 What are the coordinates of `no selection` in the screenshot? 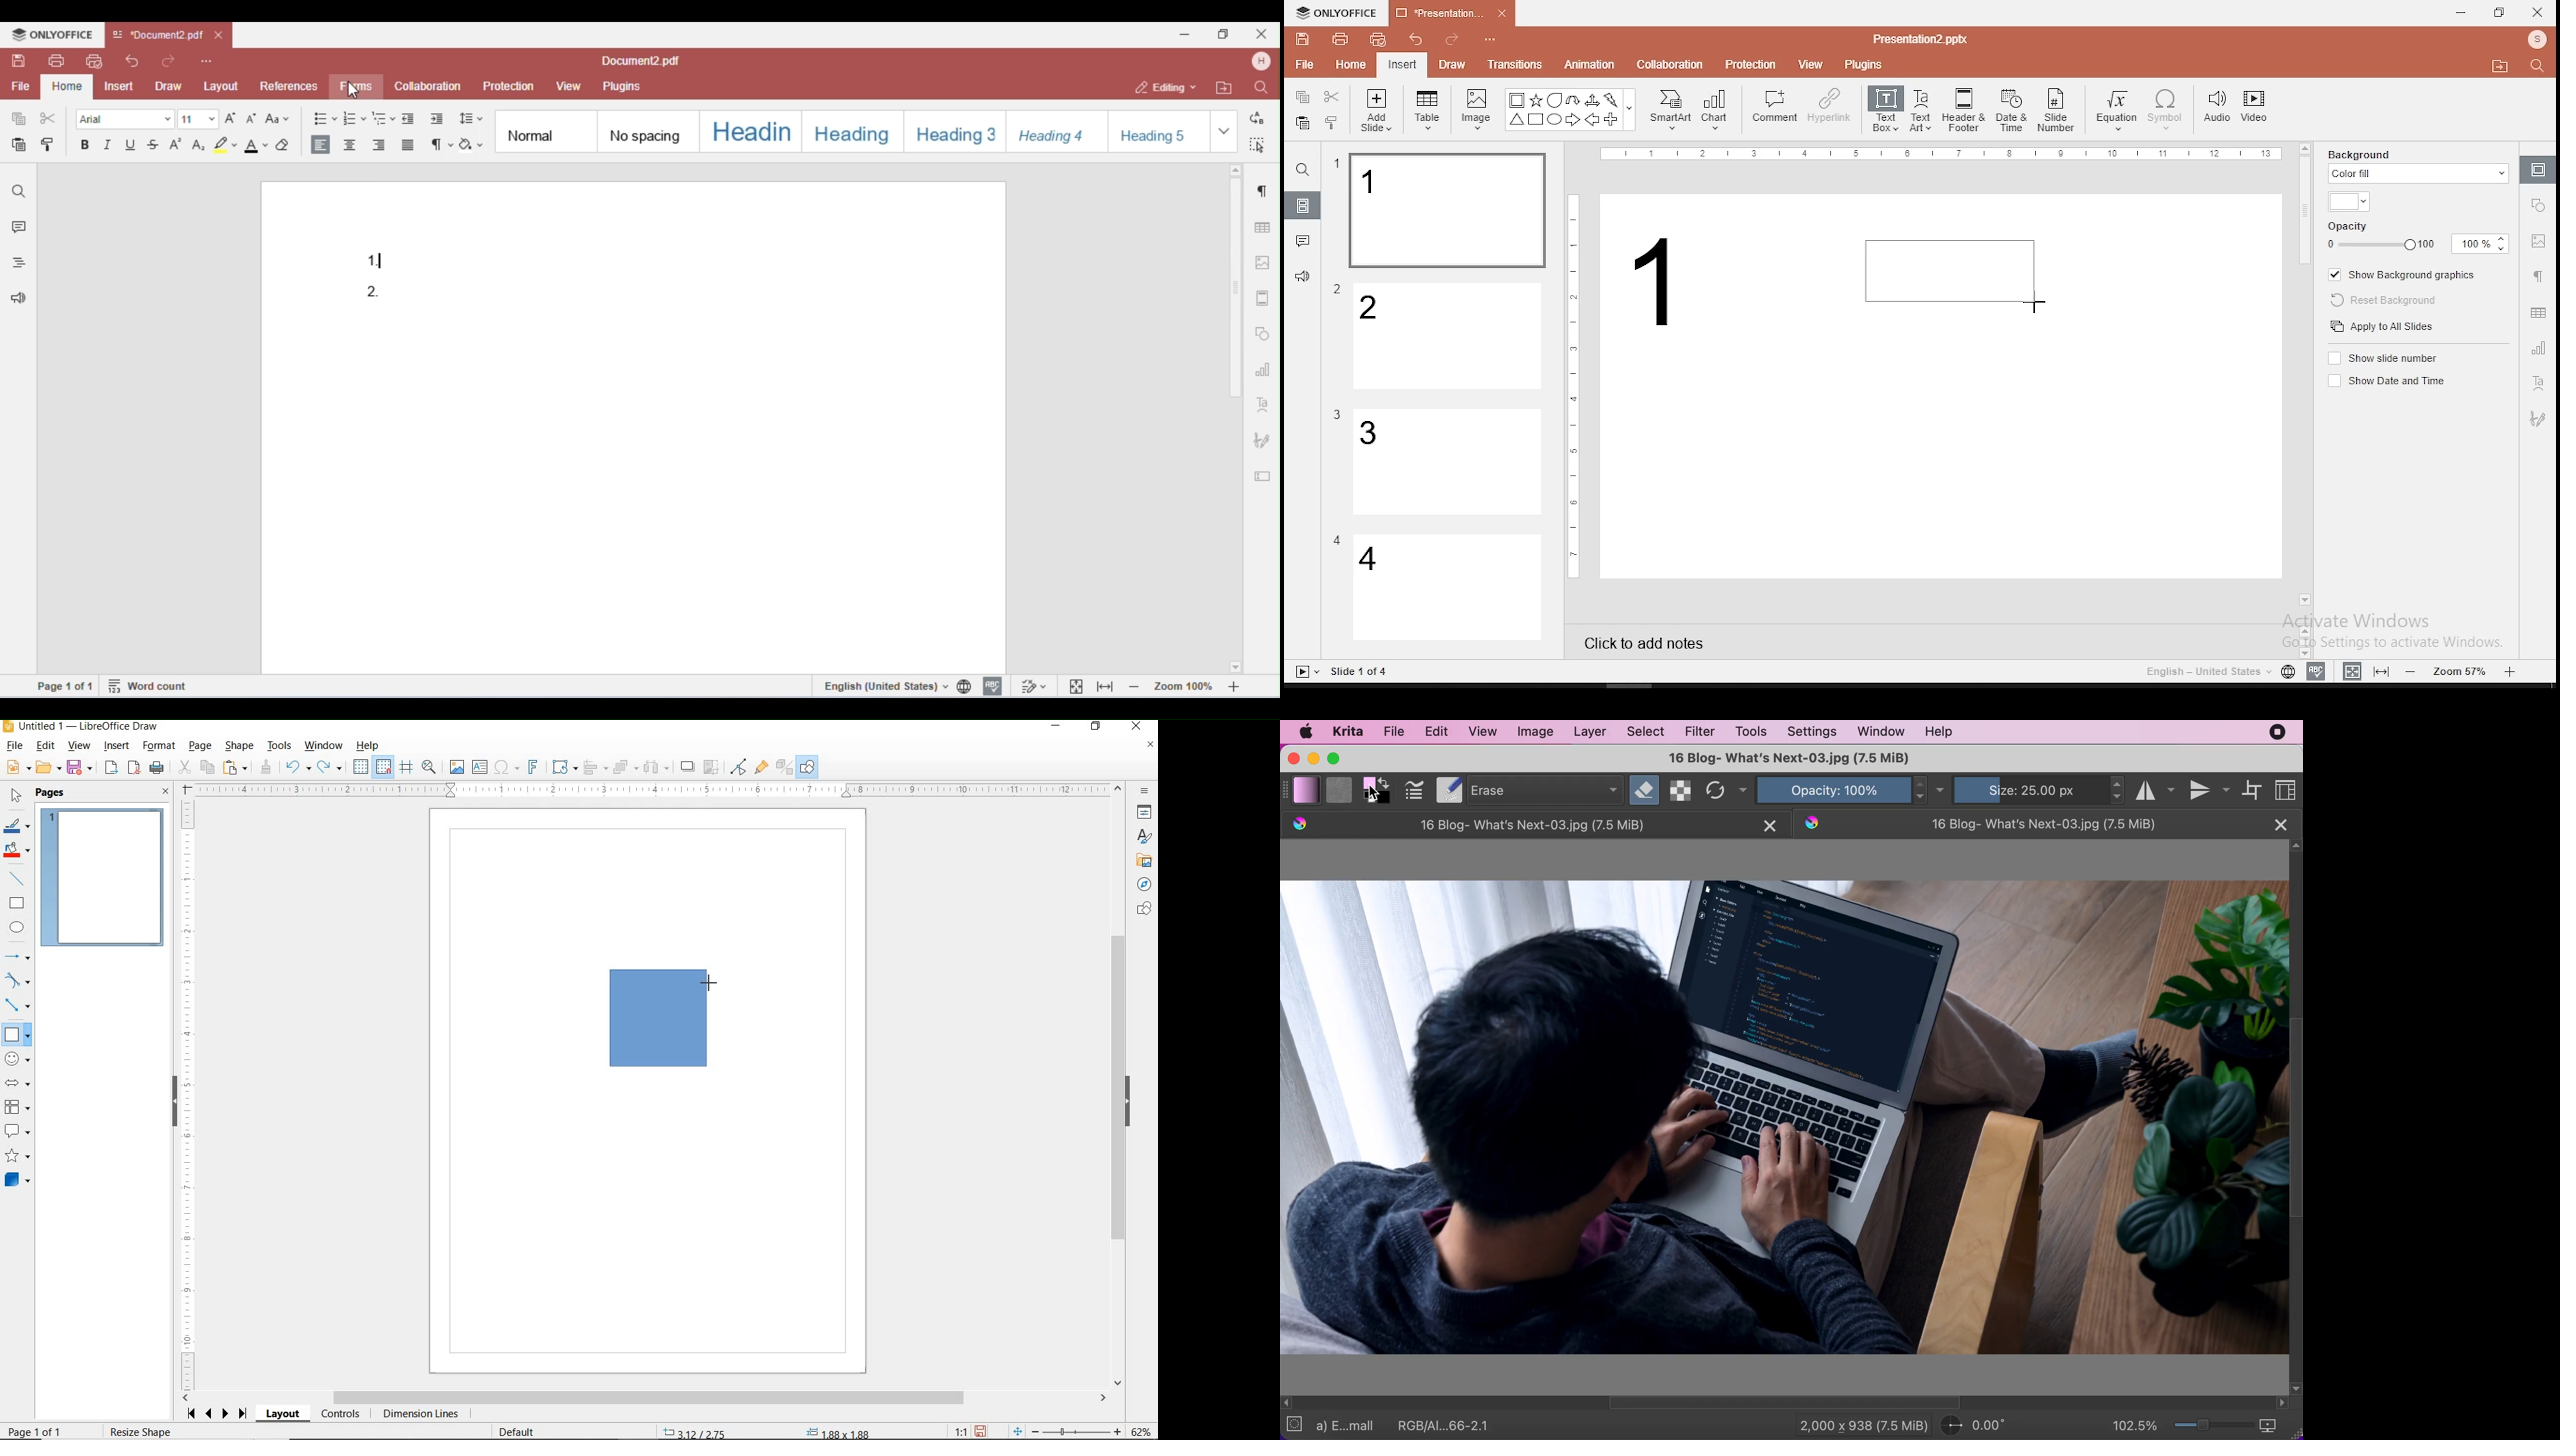 It's located at (1297, 1423).